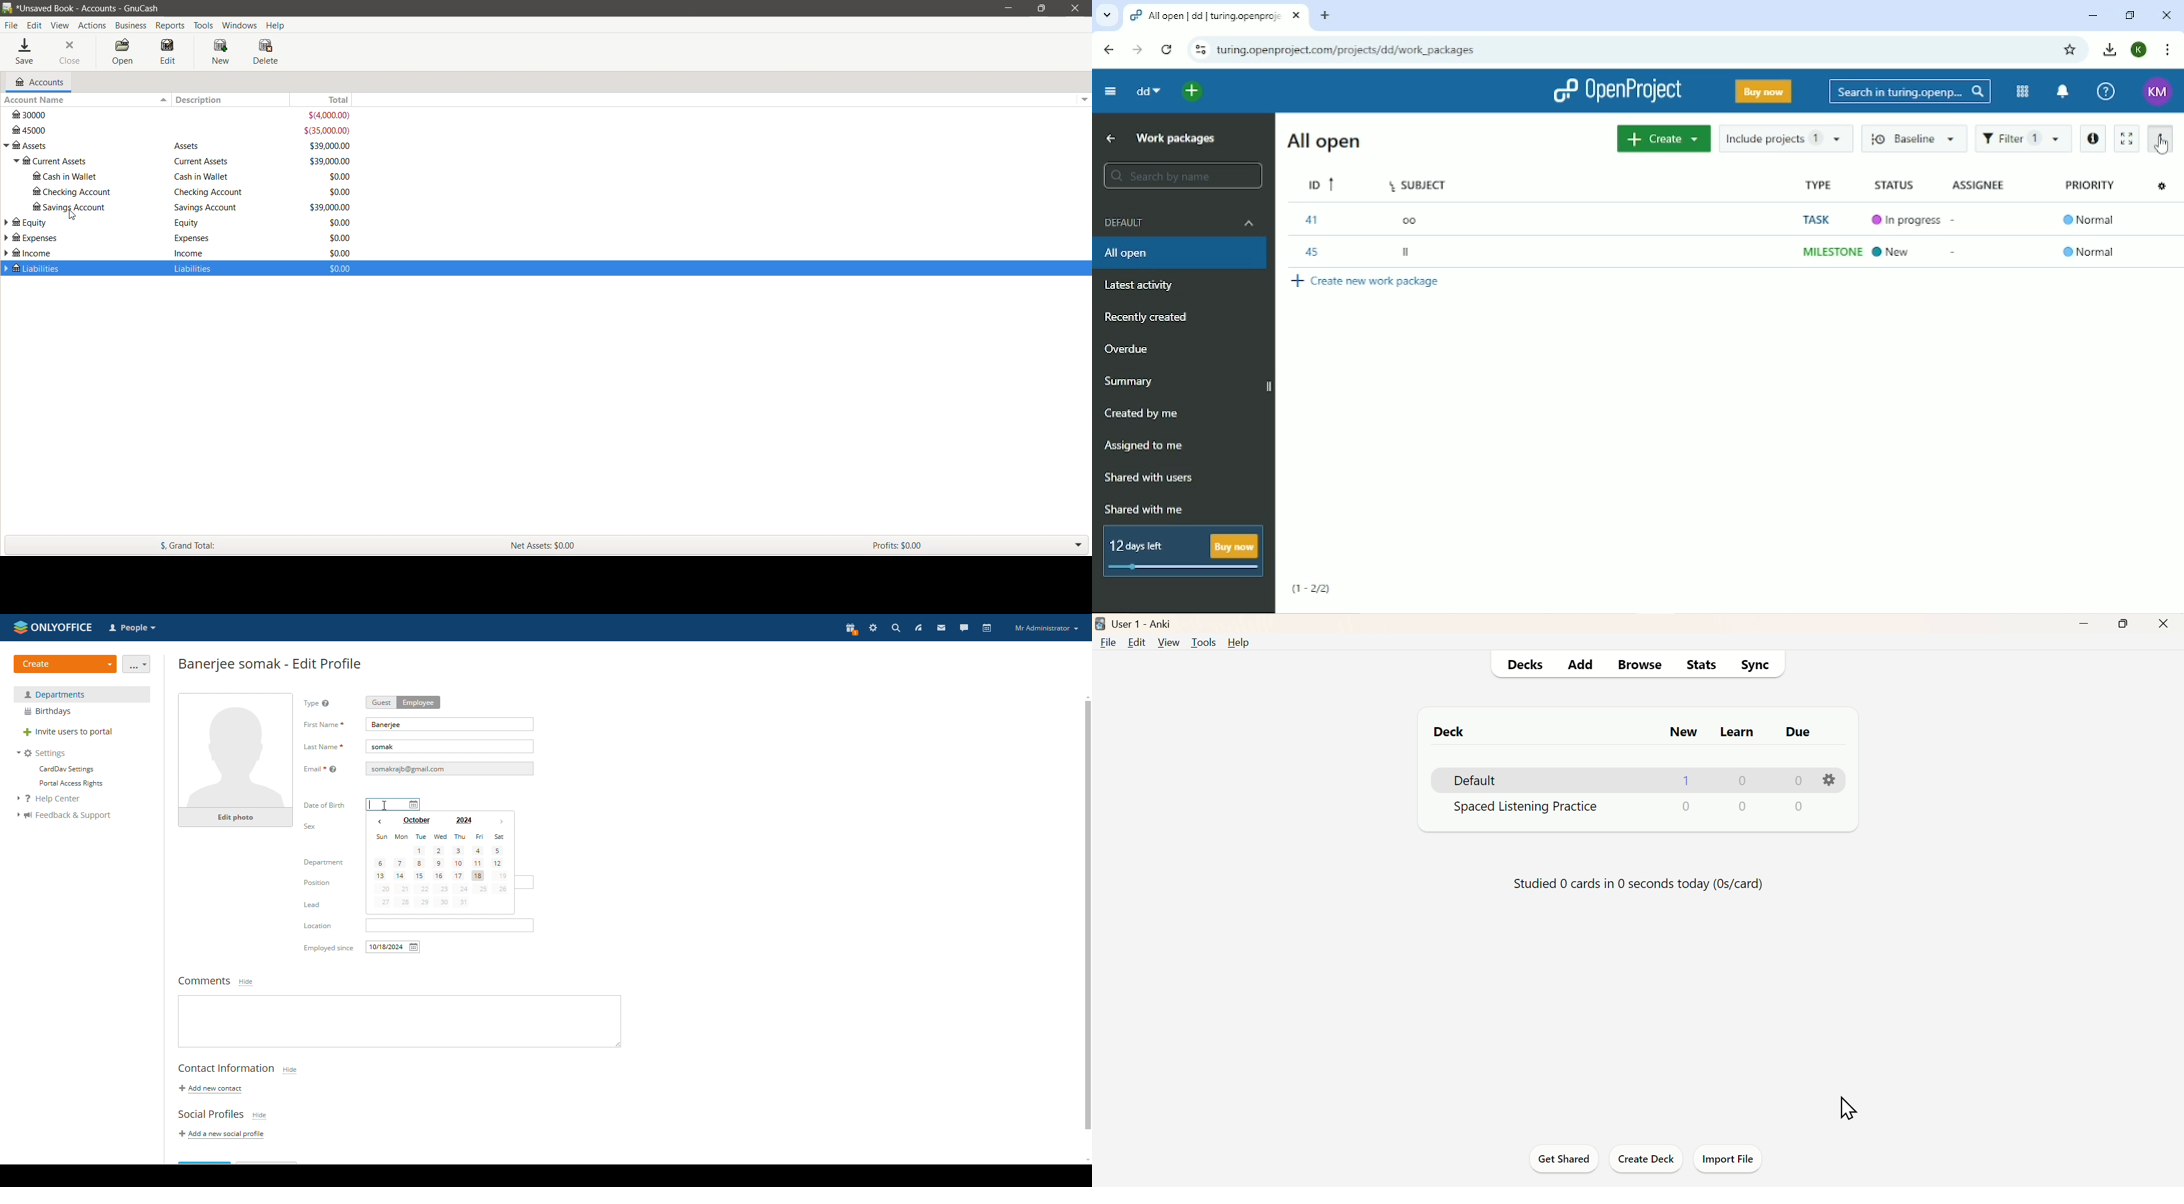 The width and height of the screenshot is (2184, 1204). What do you see at coordinates (1322, 185) in the screenshot?
I see `ID` at bounding box center [1322, 185].